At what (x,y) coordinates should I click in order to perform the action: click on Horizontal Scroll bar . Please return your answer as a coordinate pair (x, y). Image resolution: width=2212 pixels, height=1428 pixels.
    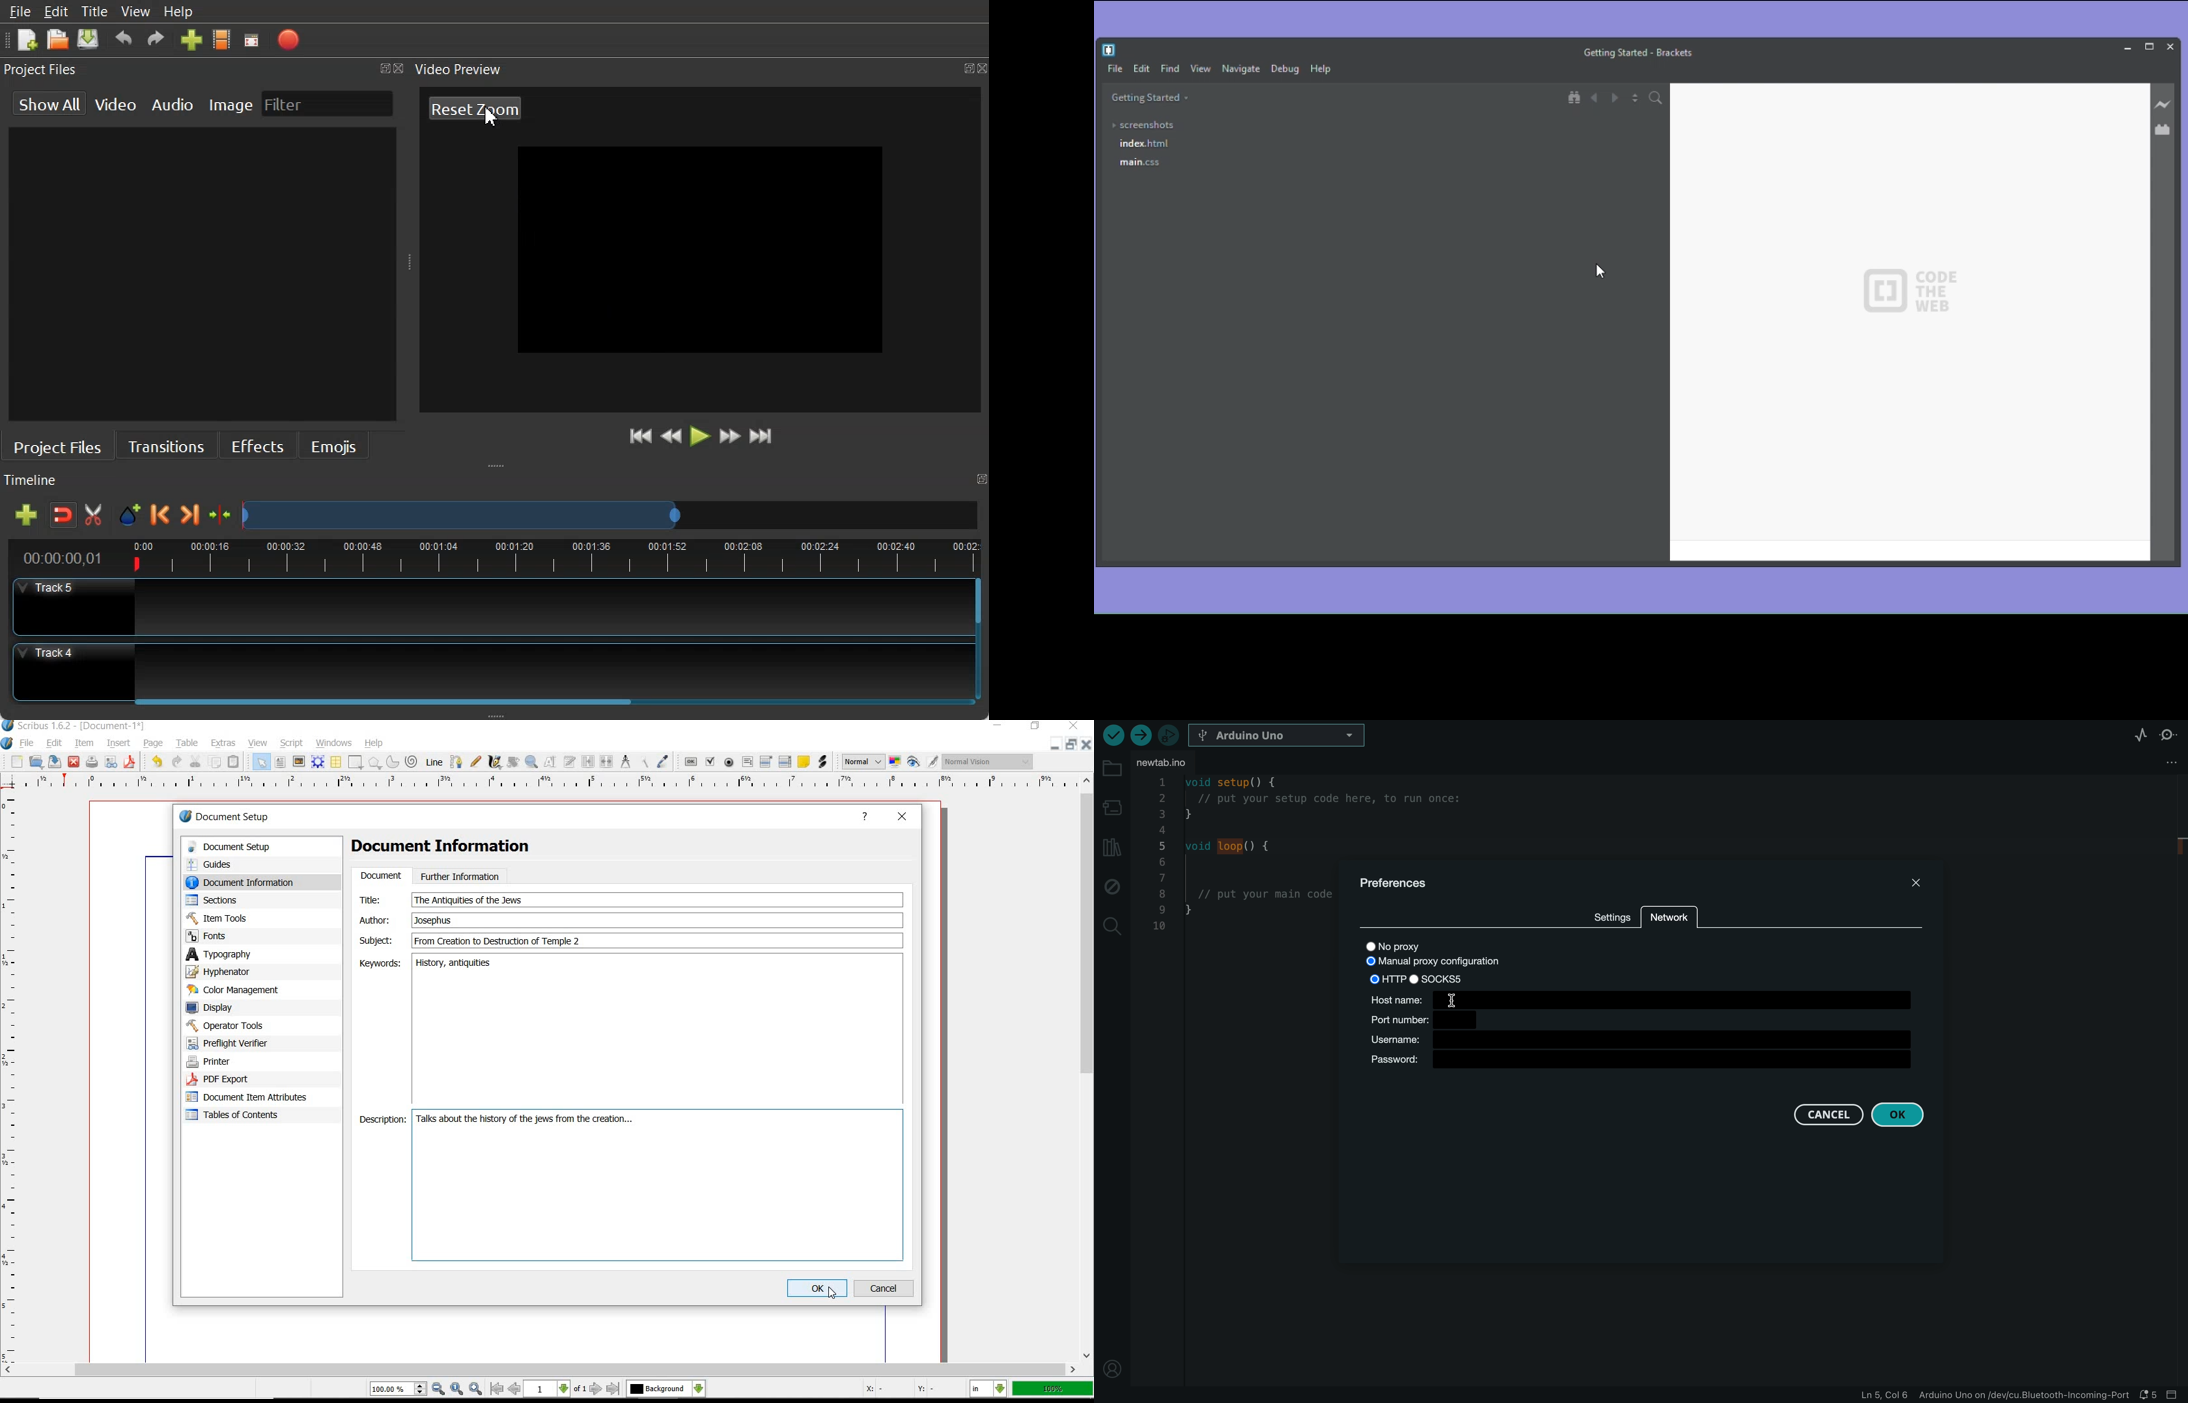
    Looking at the image, I should click on (490, 702).